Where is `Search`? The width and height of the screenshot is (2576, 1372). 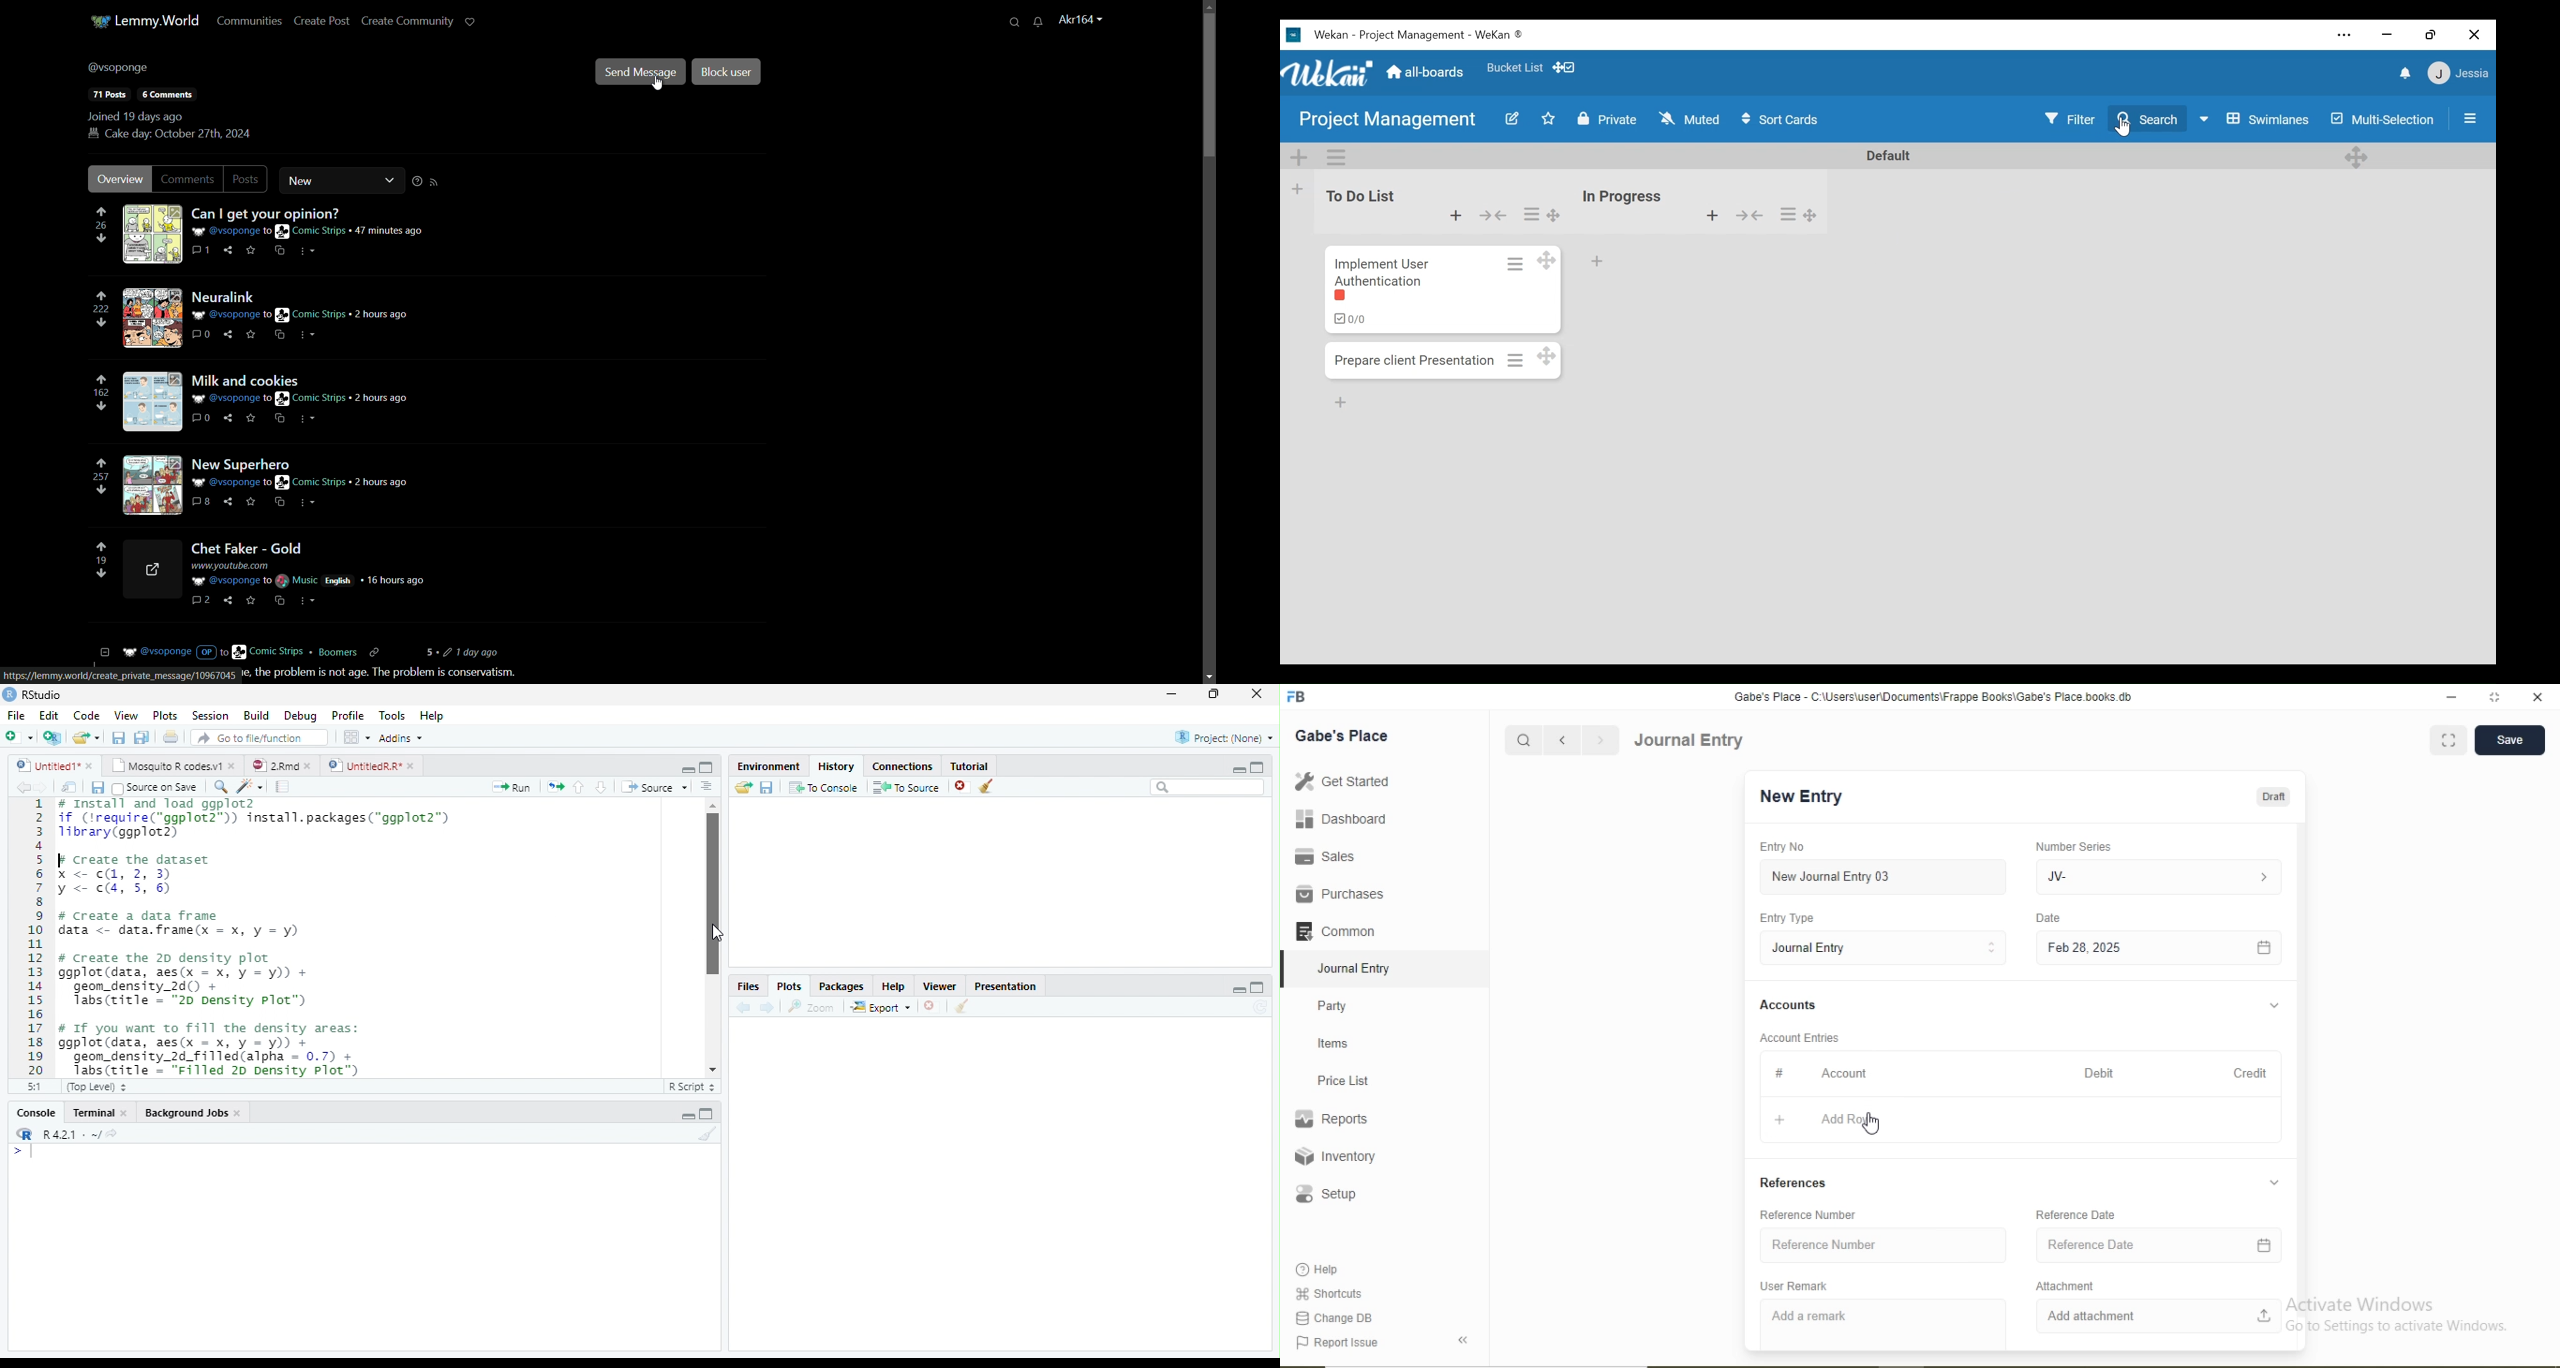 Search is located at coordinates (2148, 118).